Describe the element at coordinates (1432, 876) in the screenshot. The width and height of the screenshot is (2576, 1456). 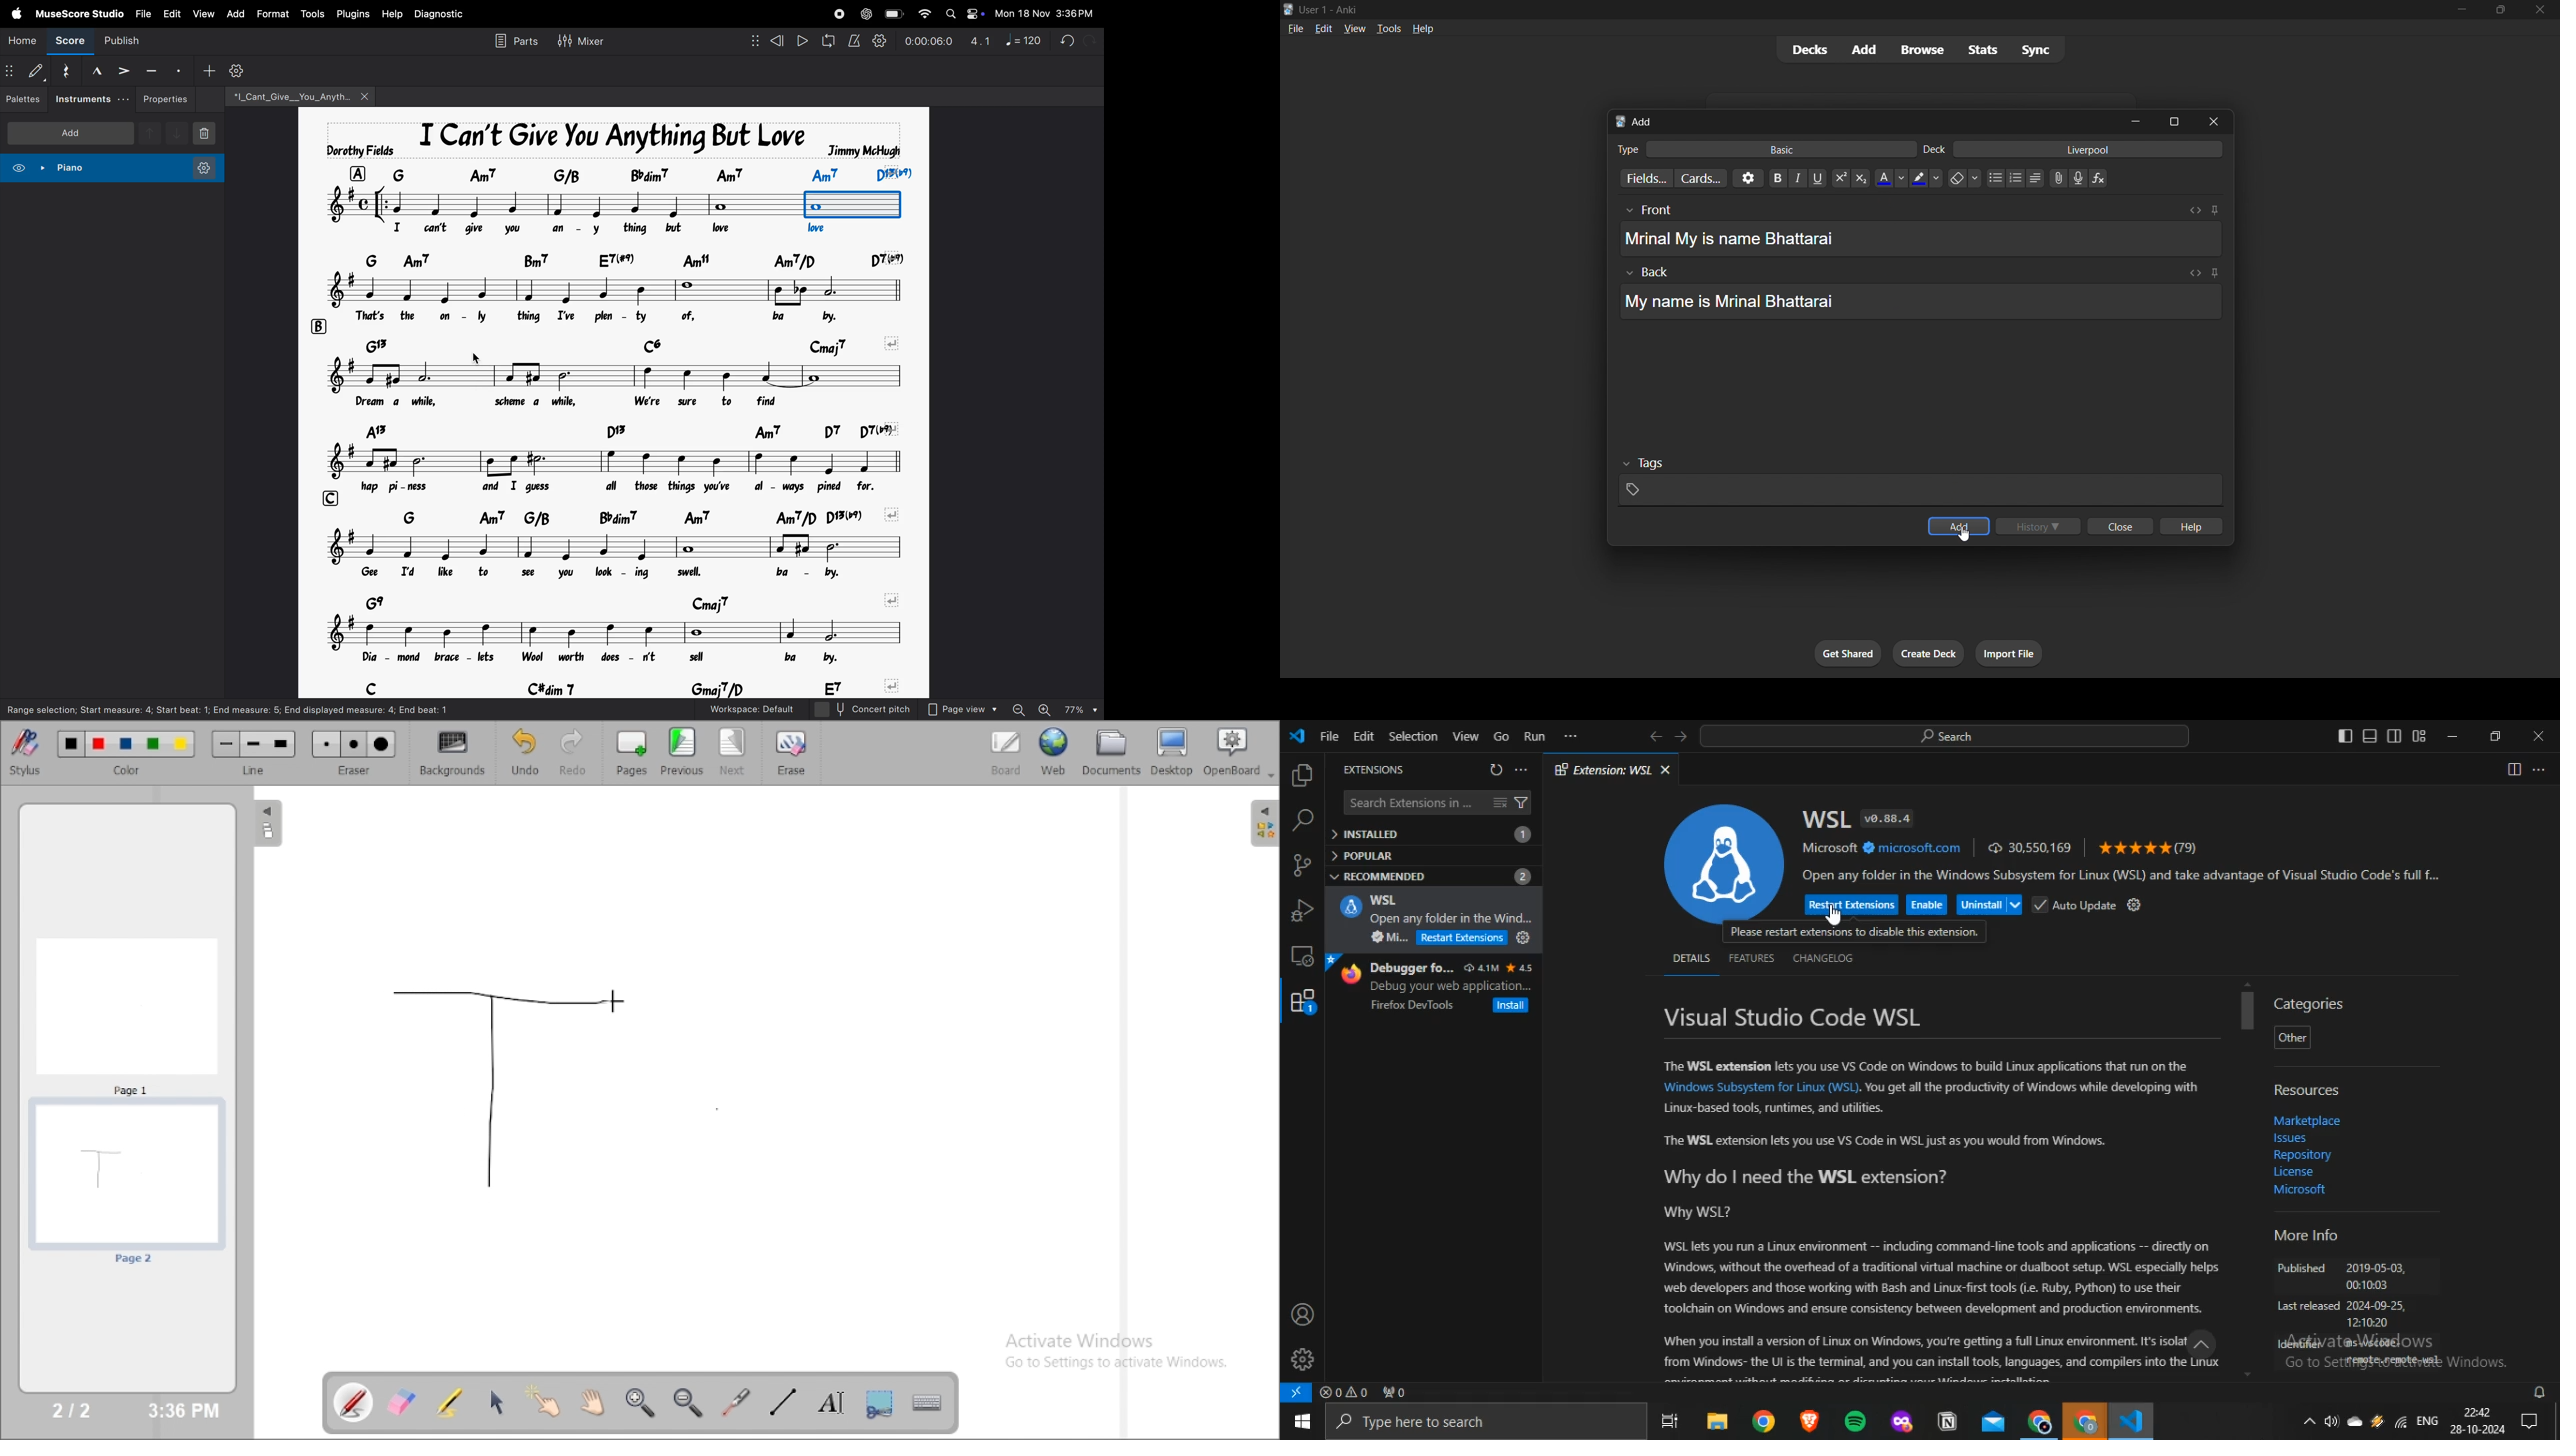
I see `RECOMMENDED` at that location.